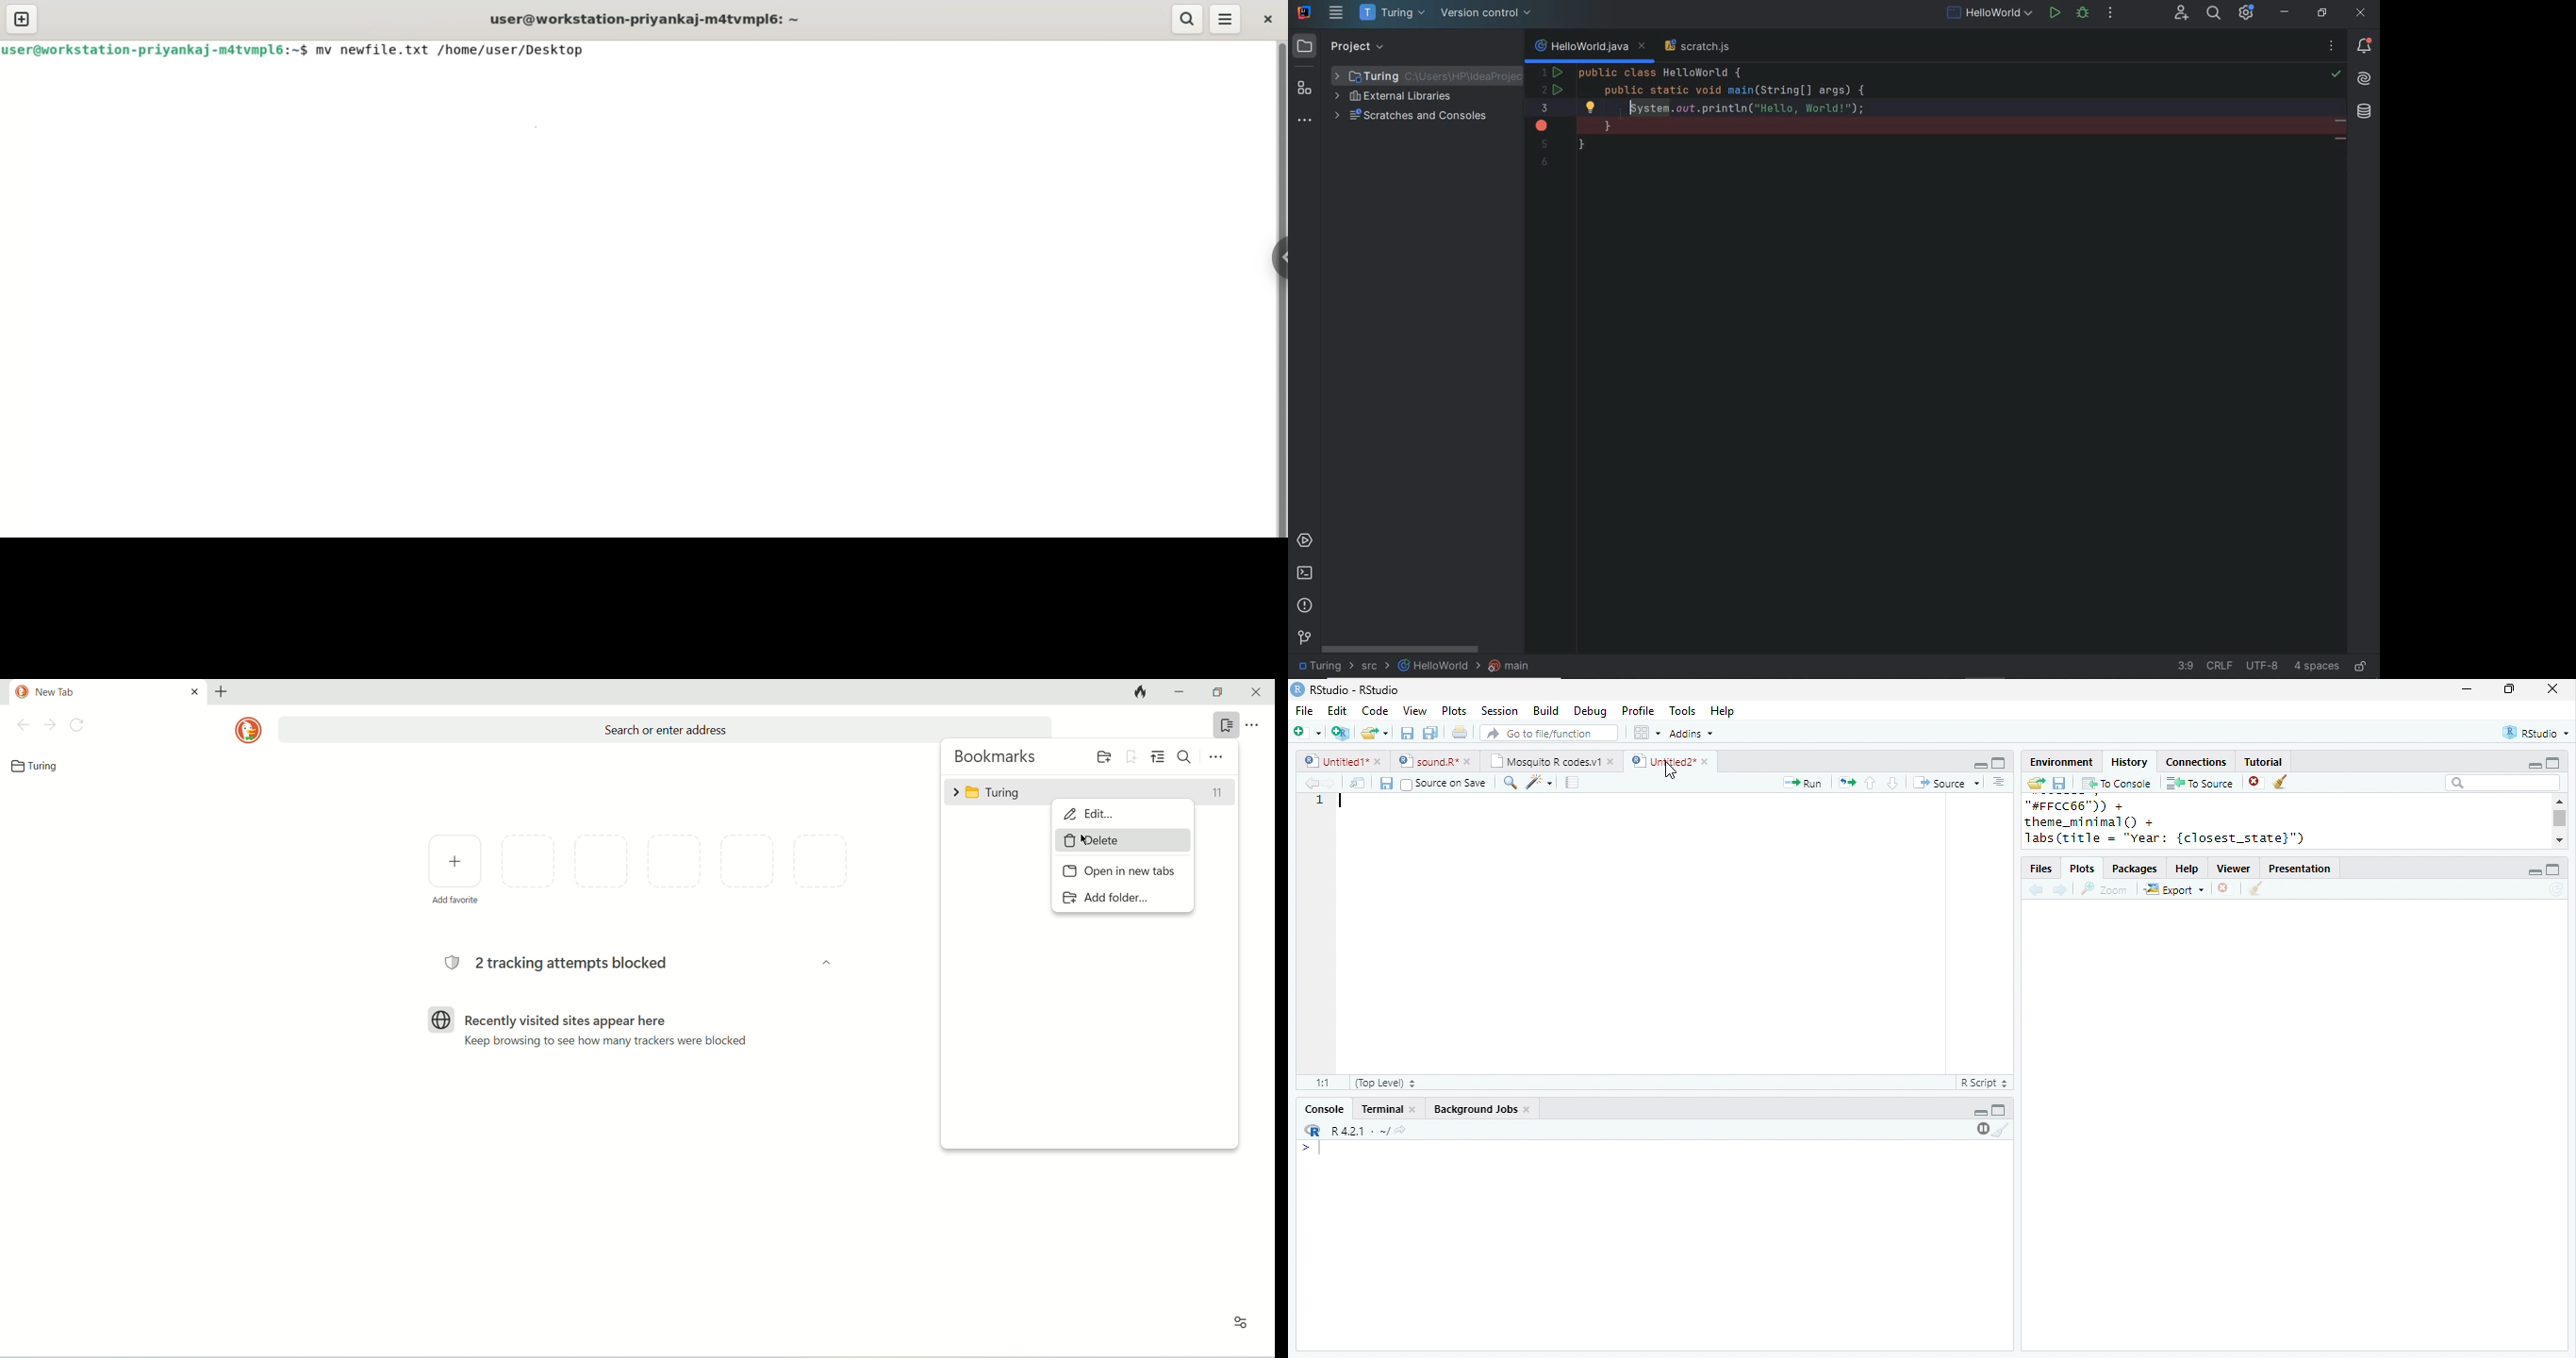 The height and width of the screenshot is (1372, 2576). Describe the element at coordinates (1324, 1109) in the screenshot. I see `Console` at that location.